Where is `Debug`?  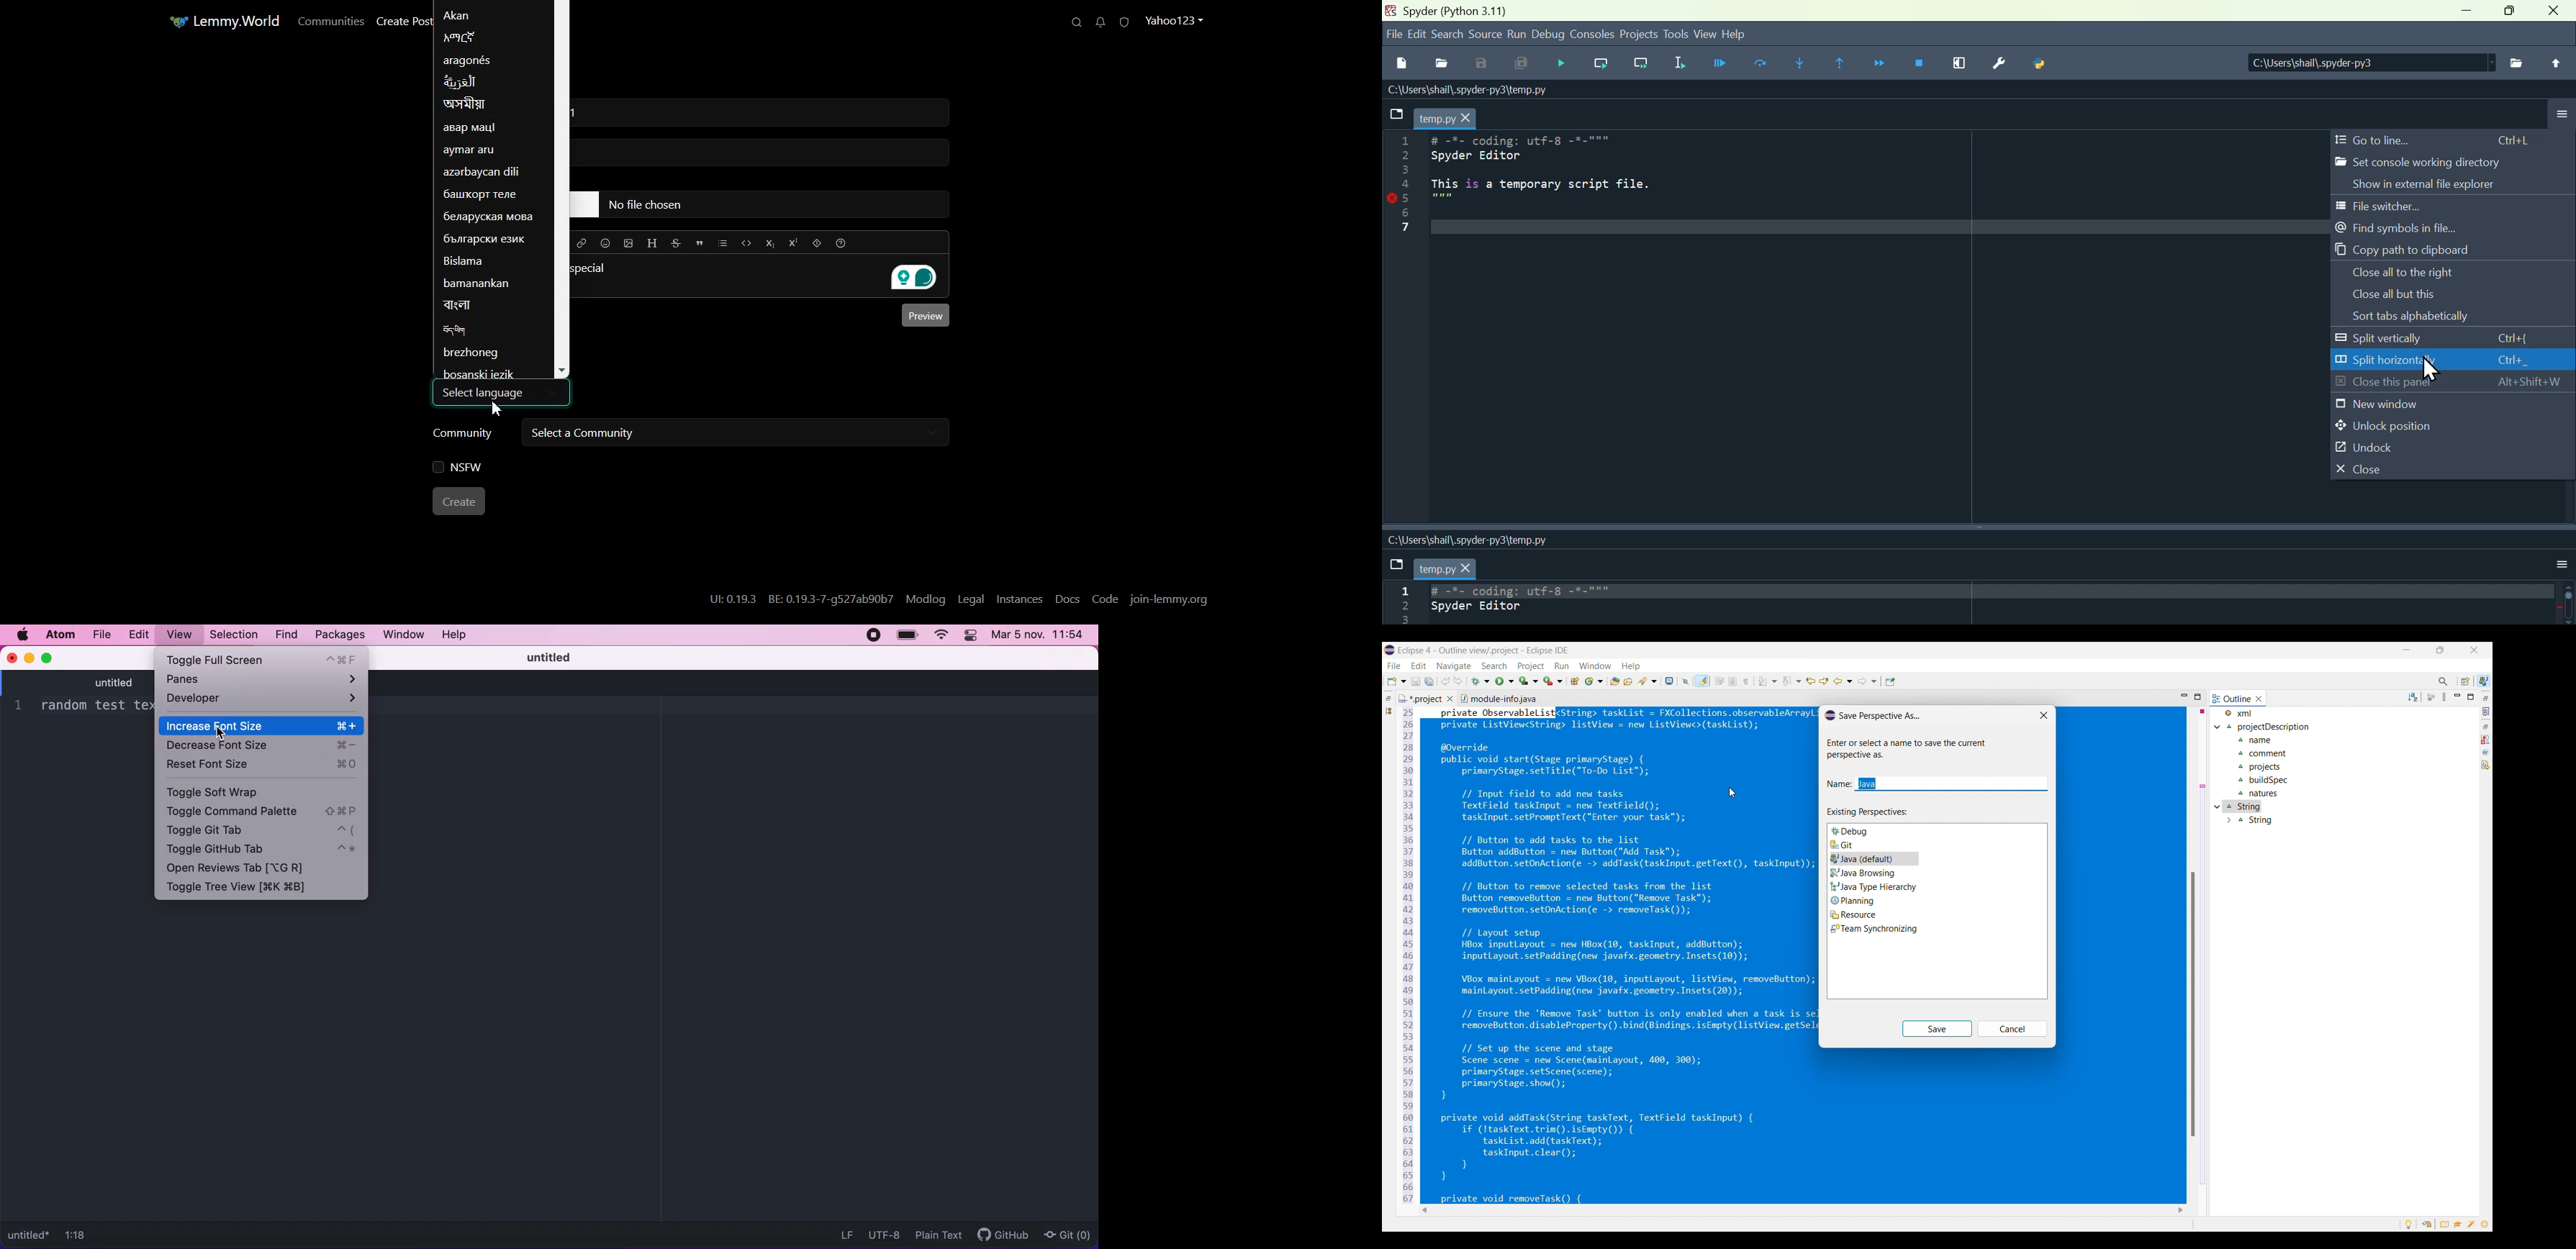
Debug is located at coordinates (1552, 37).